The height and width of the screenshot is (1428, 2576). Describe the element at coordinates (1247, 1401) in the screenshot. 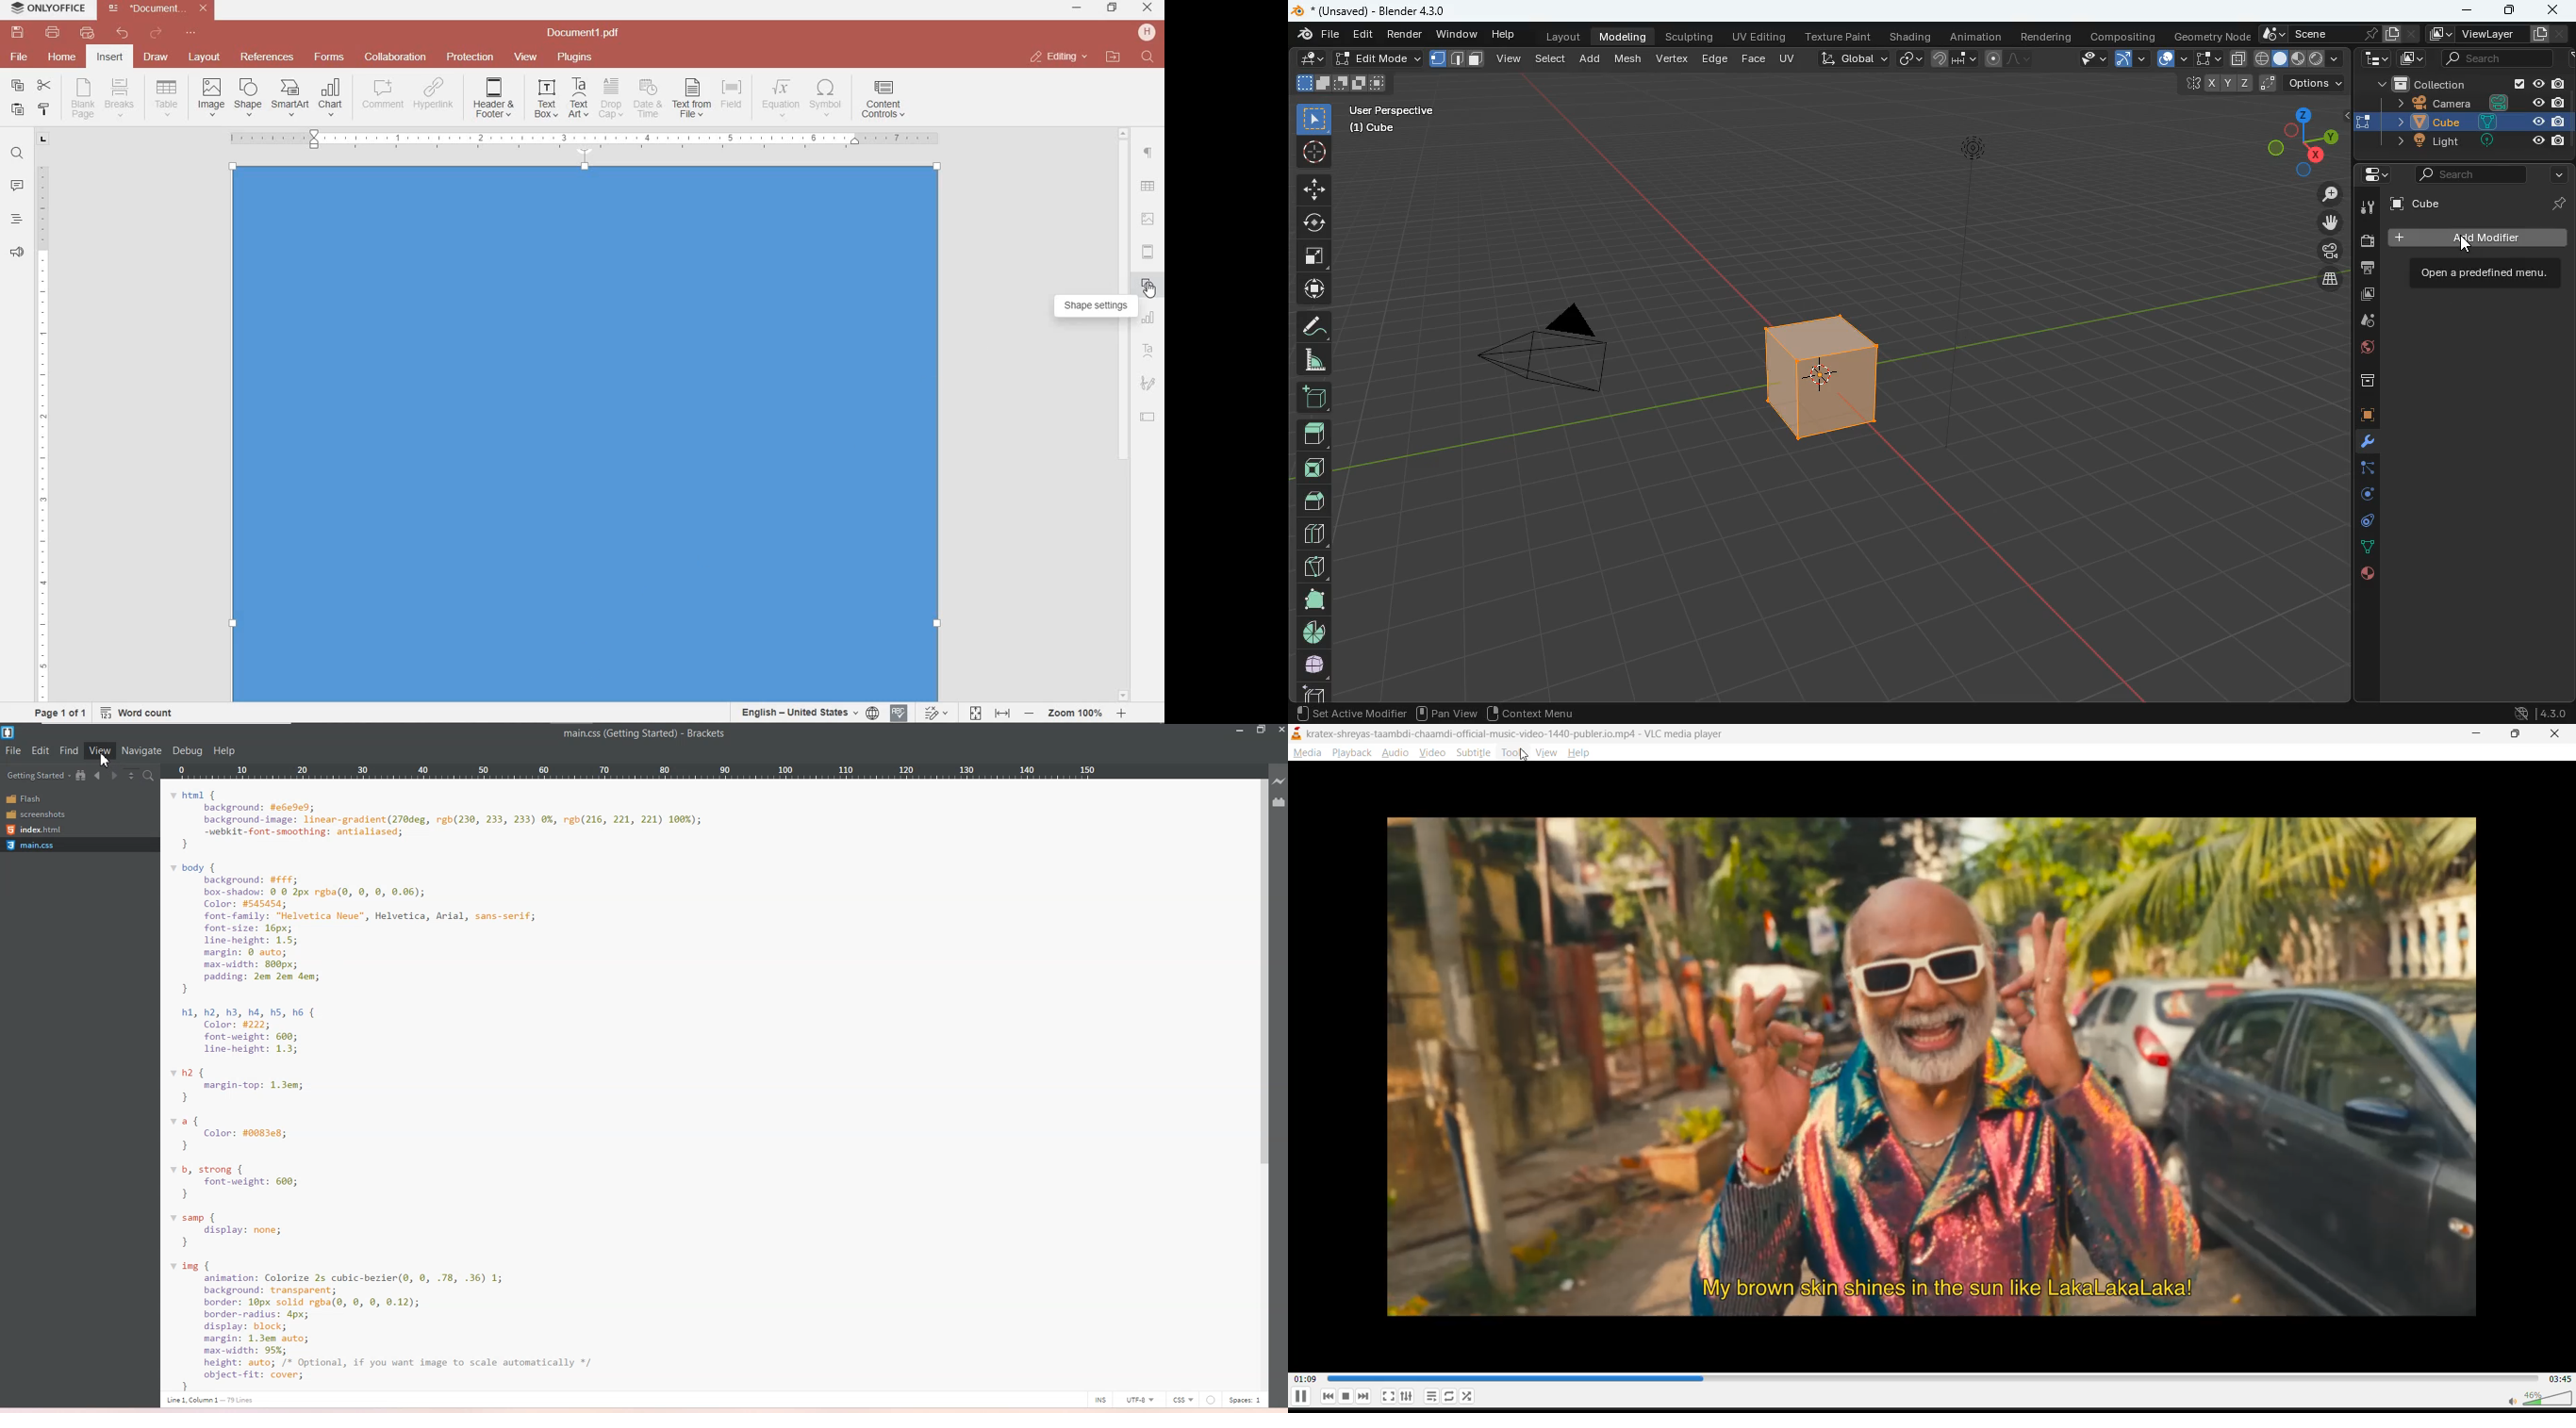

I see `Spaces: 1` at that location.